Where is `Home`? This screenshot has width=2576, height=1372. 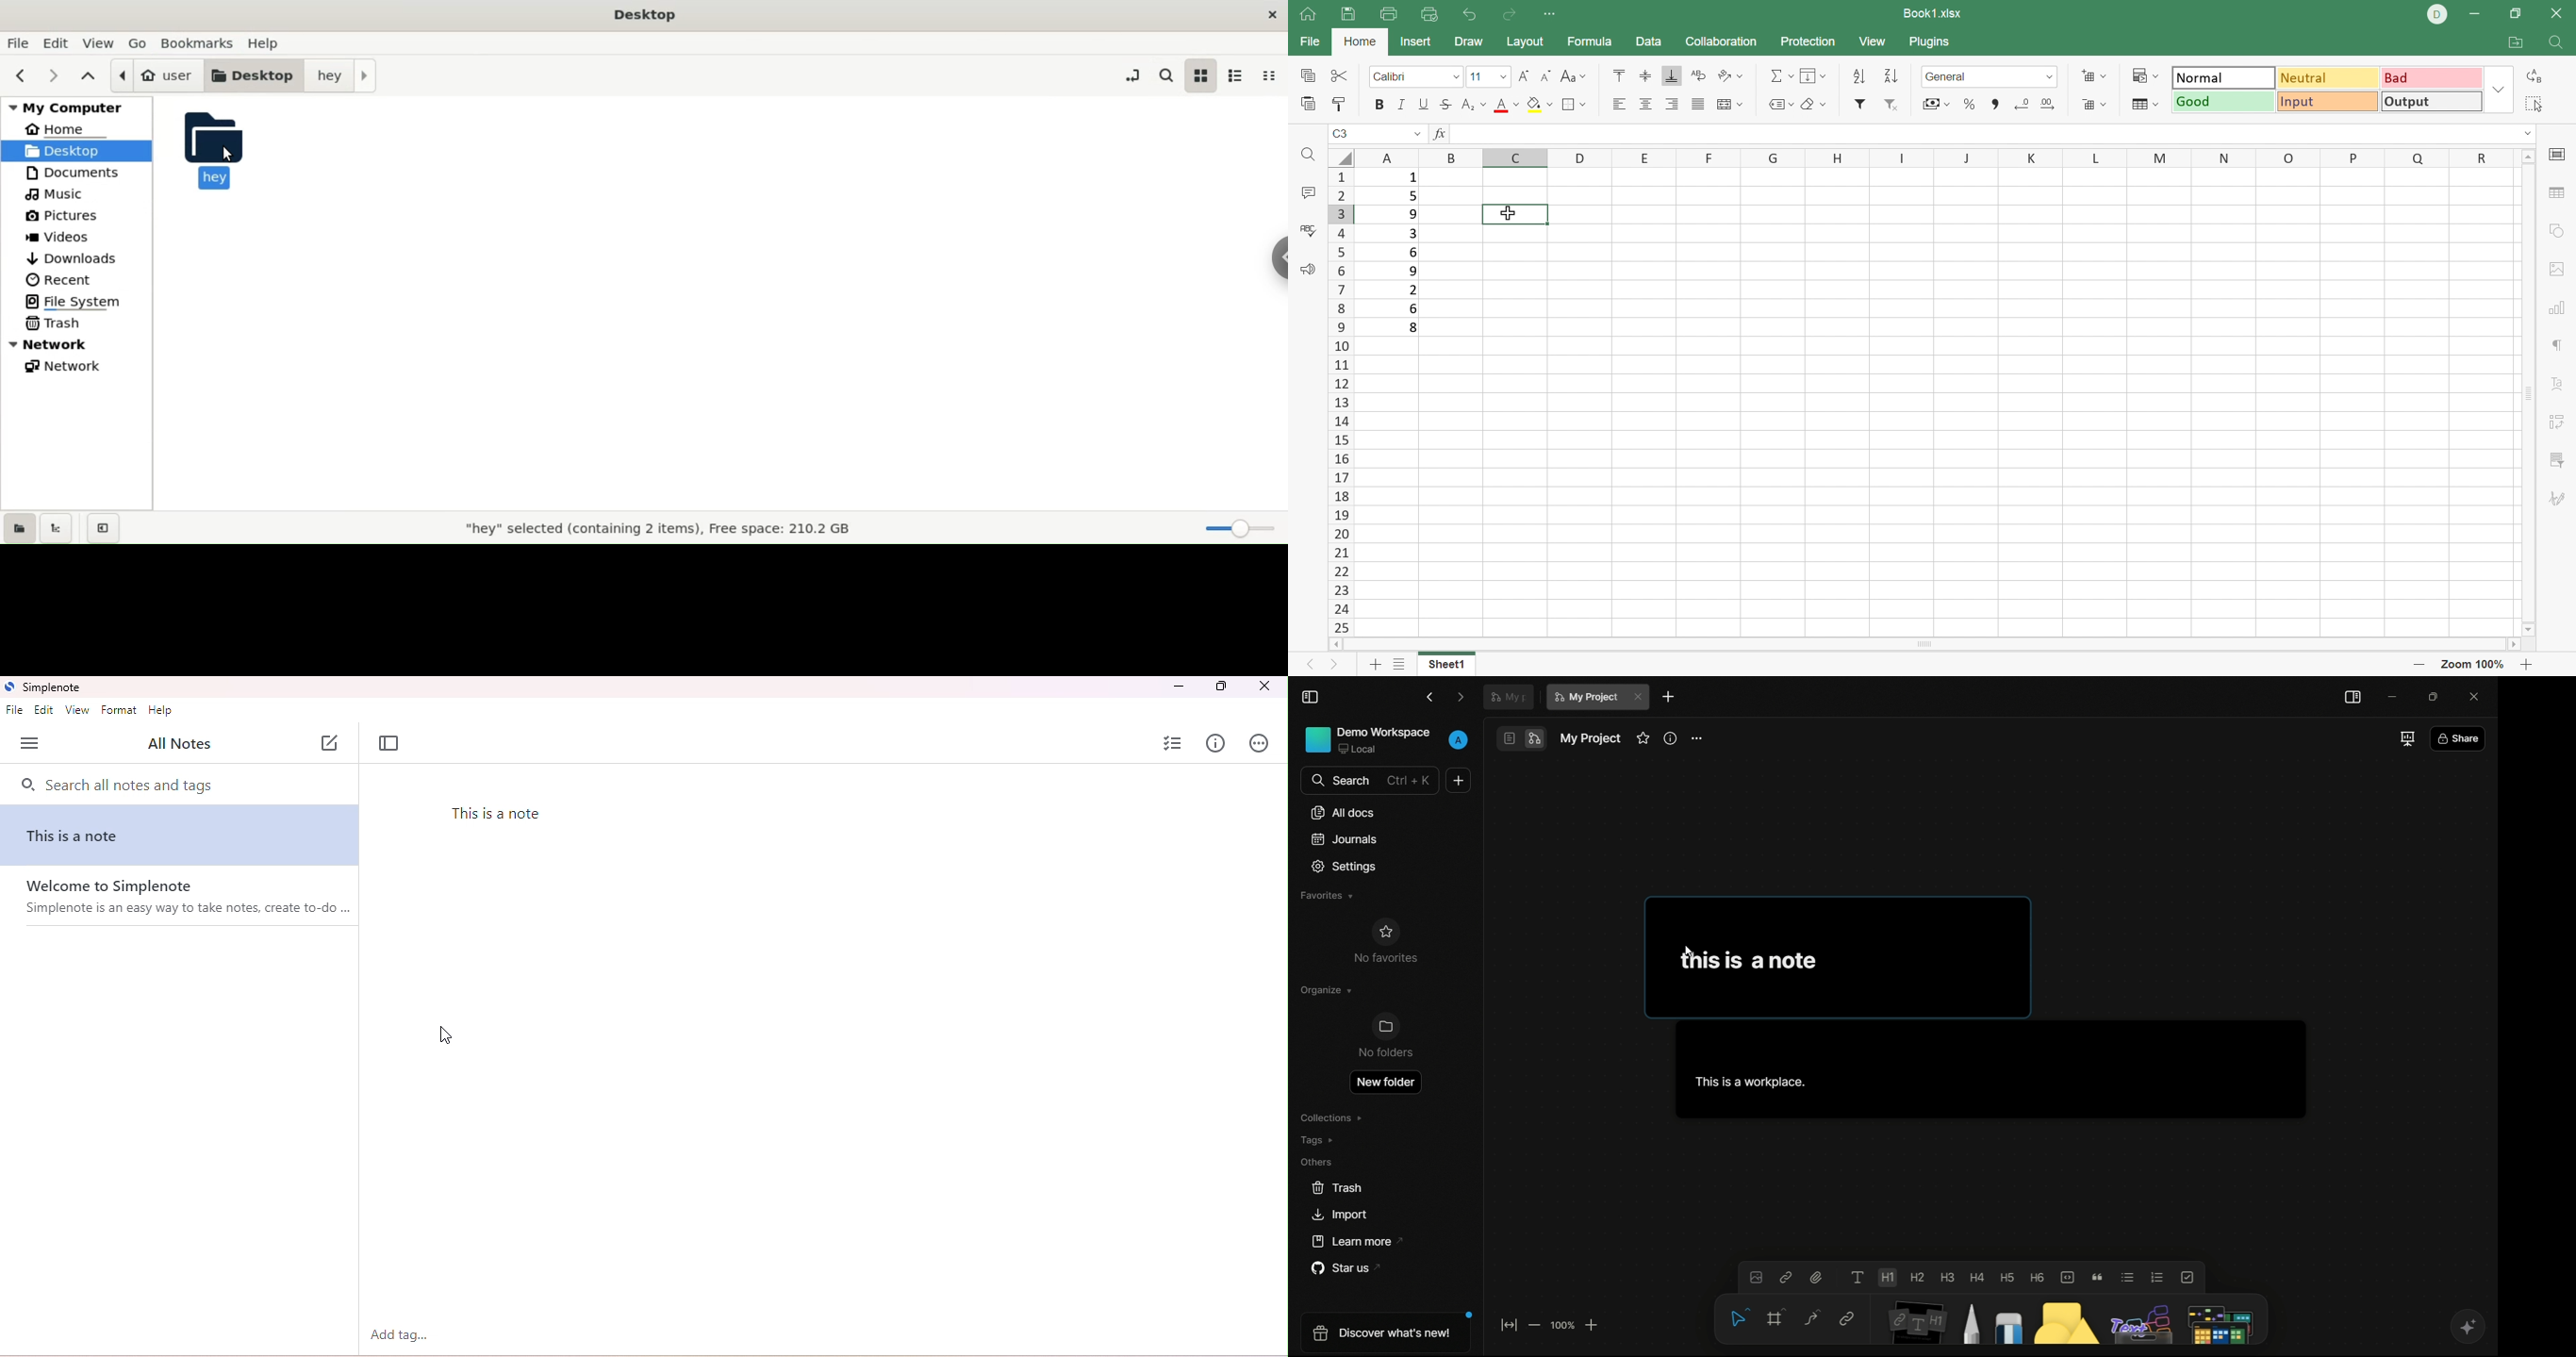 Home is located at coordinates (1360, 43).